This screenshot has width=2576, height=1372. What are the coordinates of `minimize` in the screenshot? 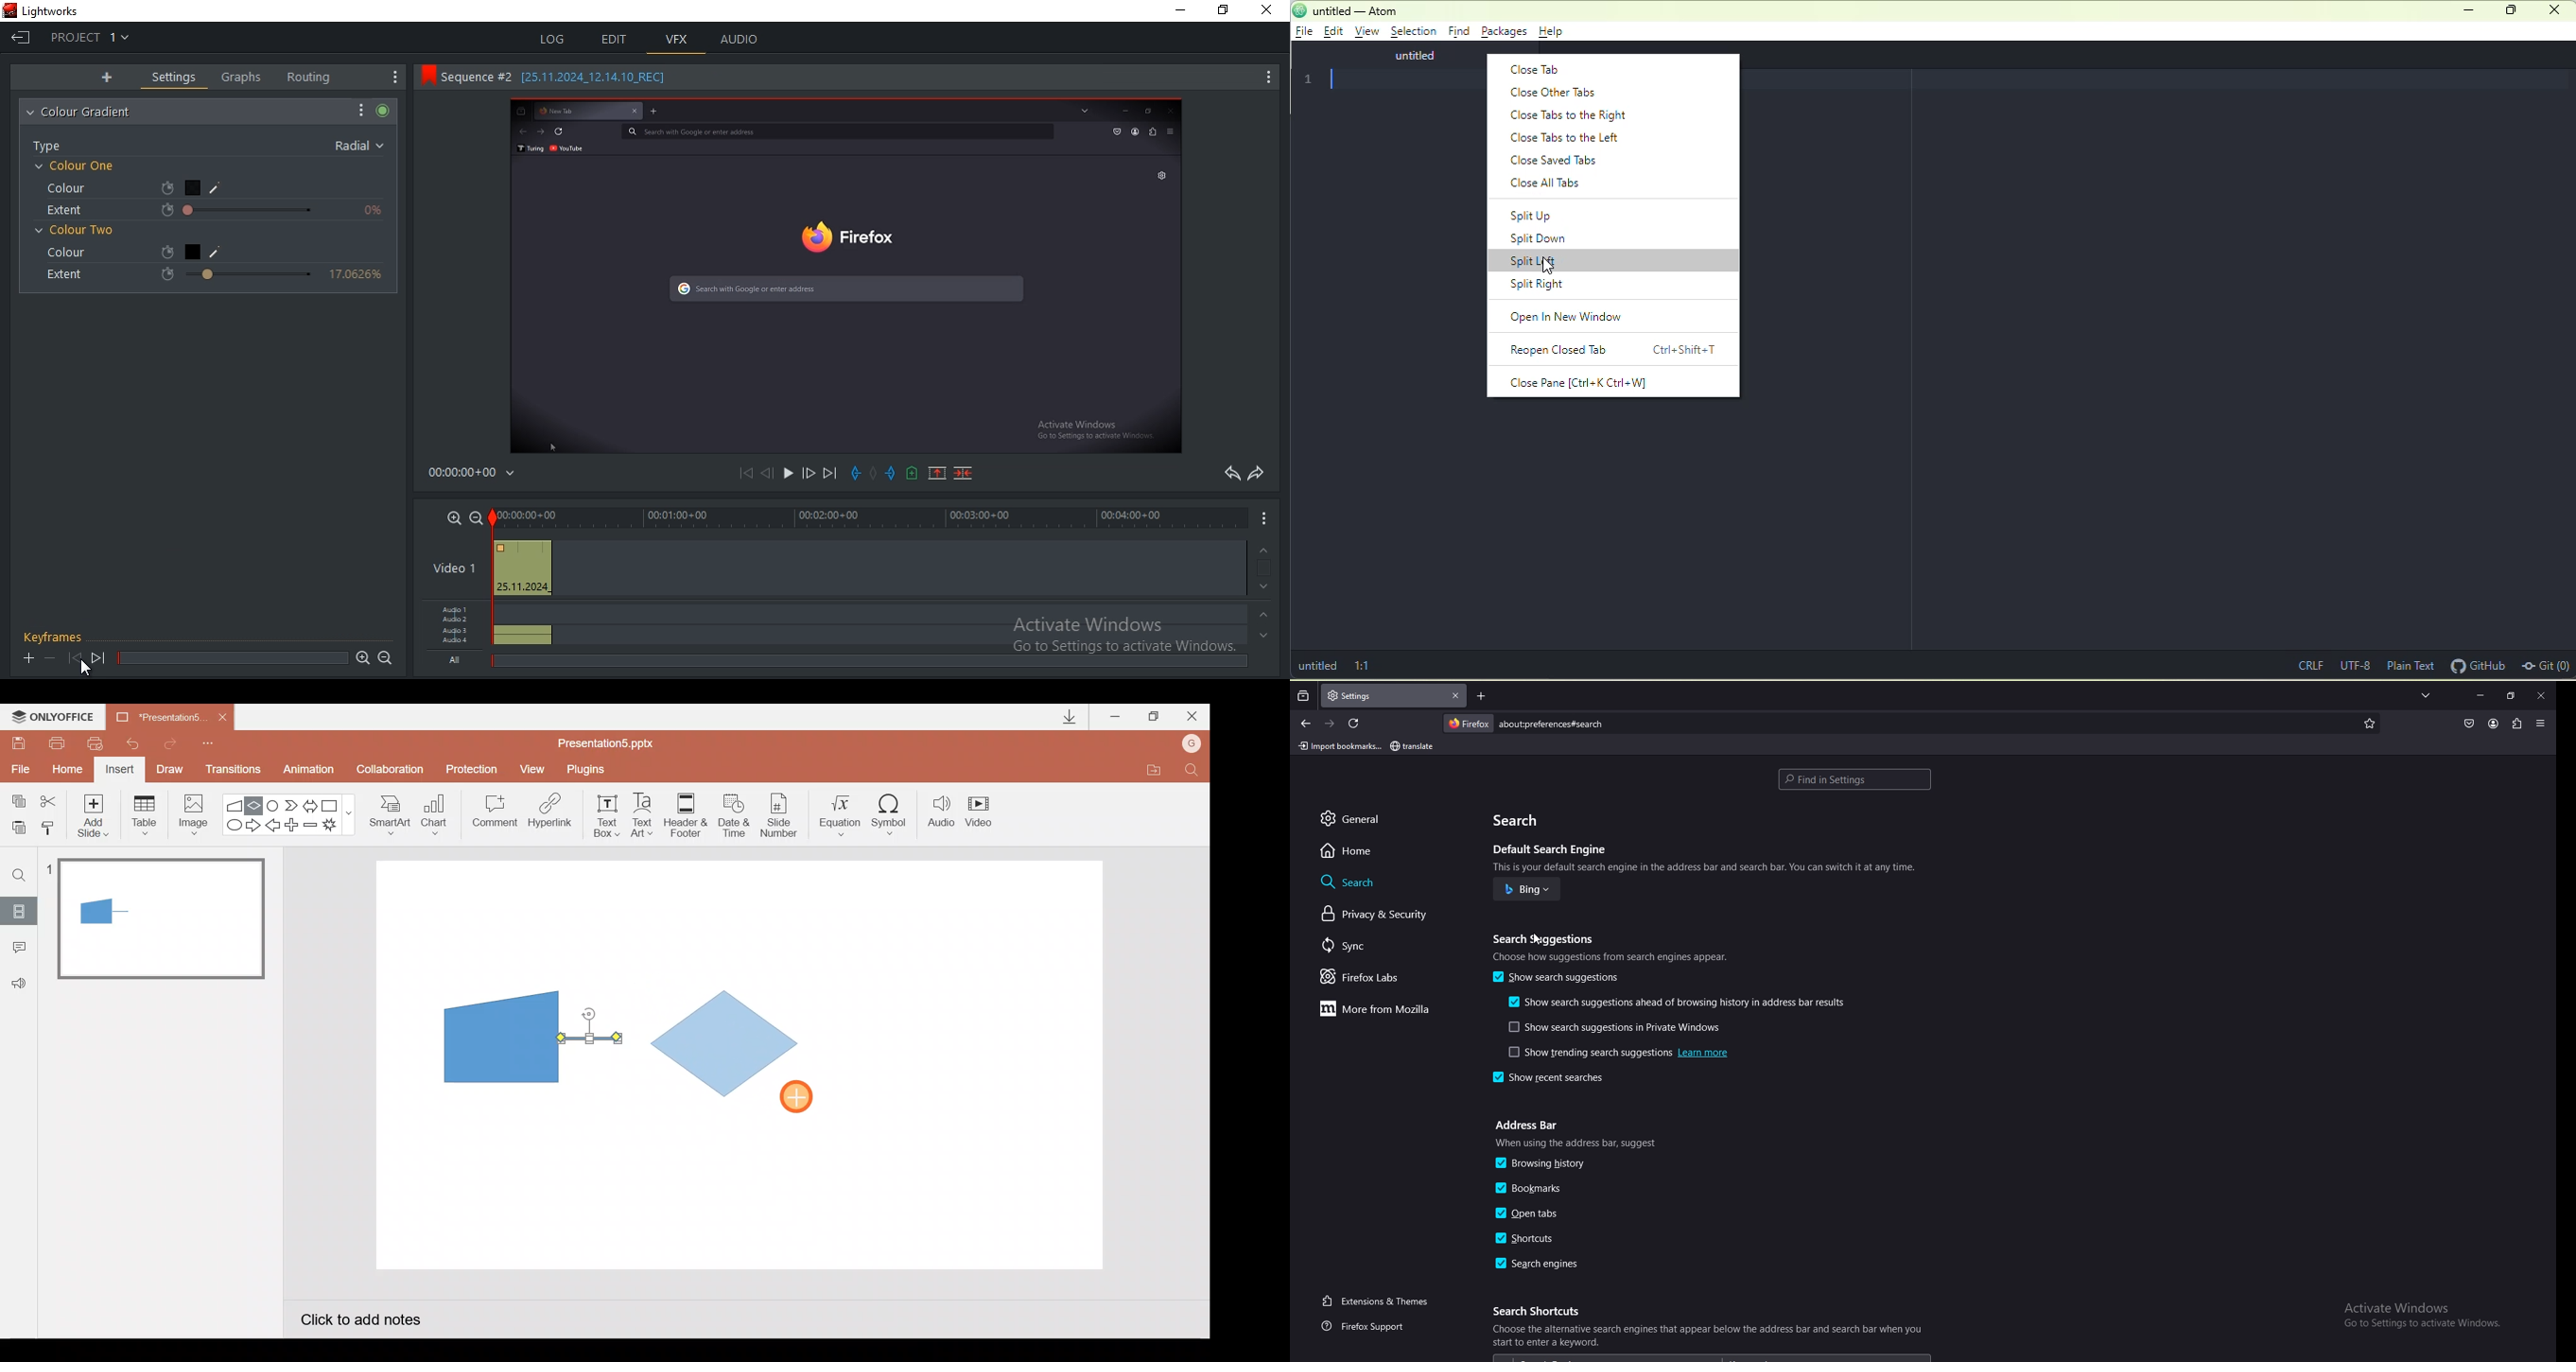 It's located at (2470, 10).